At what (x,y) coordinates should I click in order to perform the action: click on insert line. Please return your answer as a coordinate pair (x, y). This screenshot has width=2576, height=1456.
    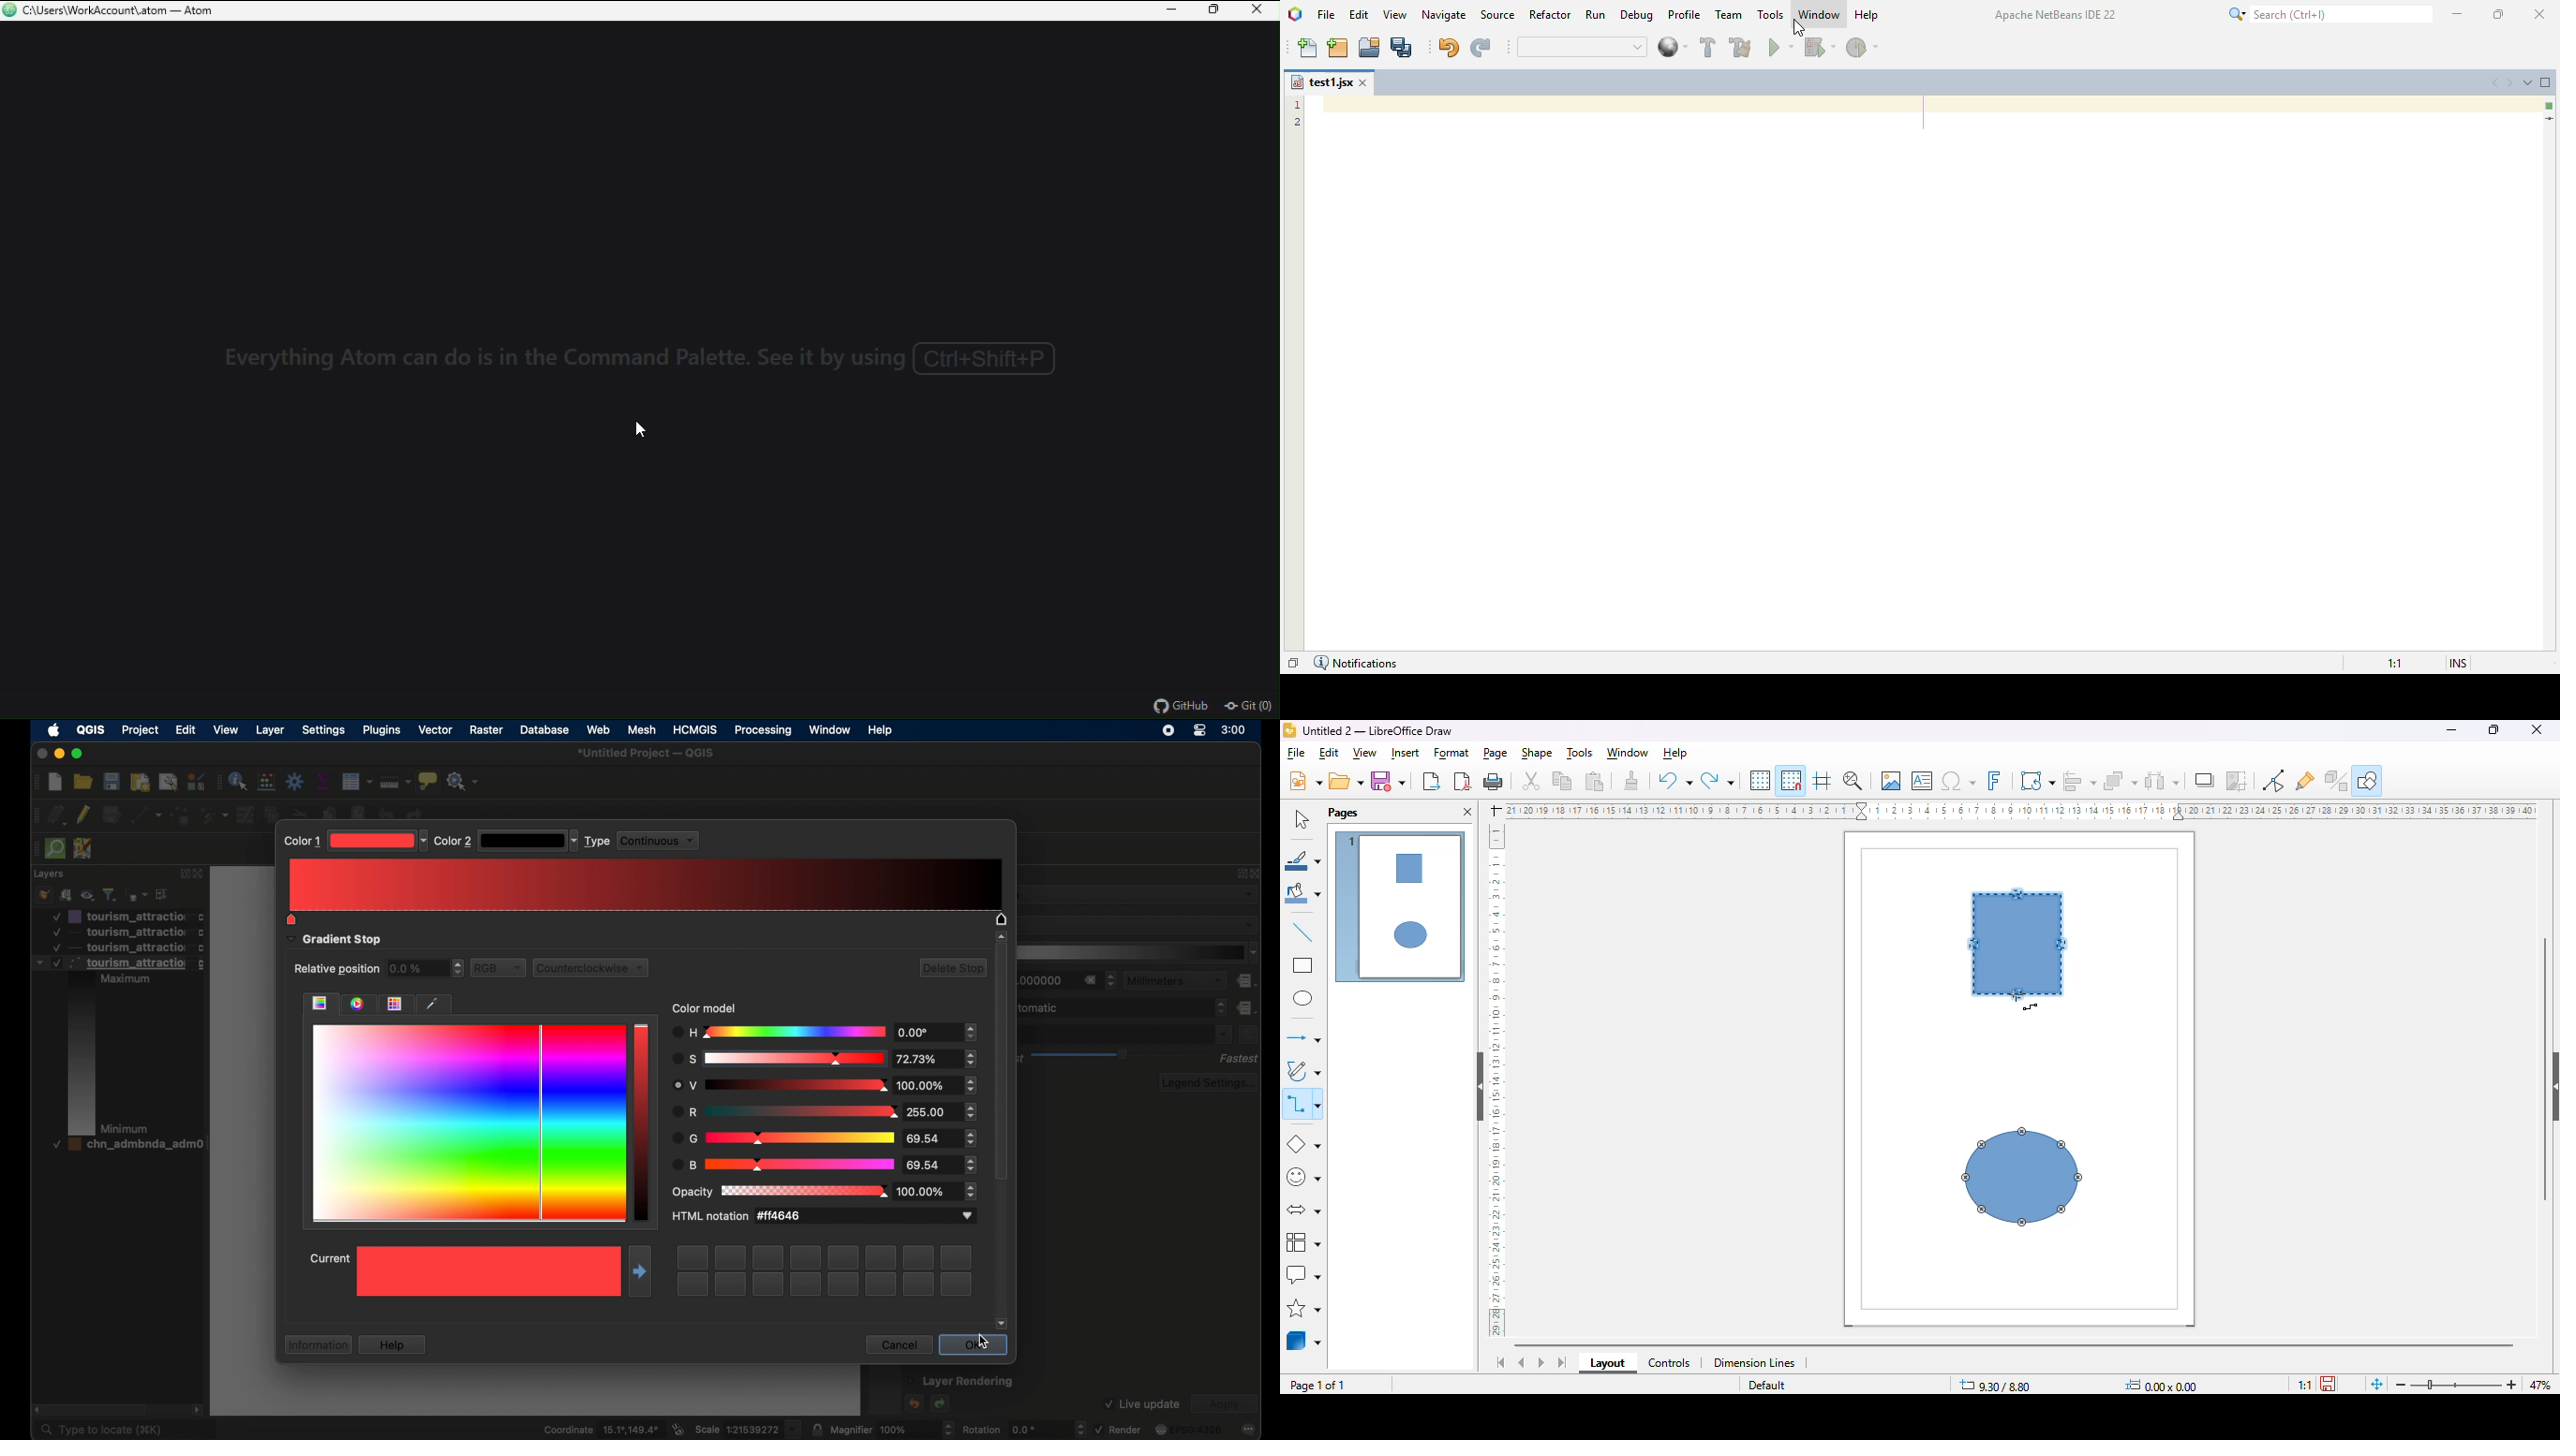
    Looking at the image, I should click on (1303, 932).